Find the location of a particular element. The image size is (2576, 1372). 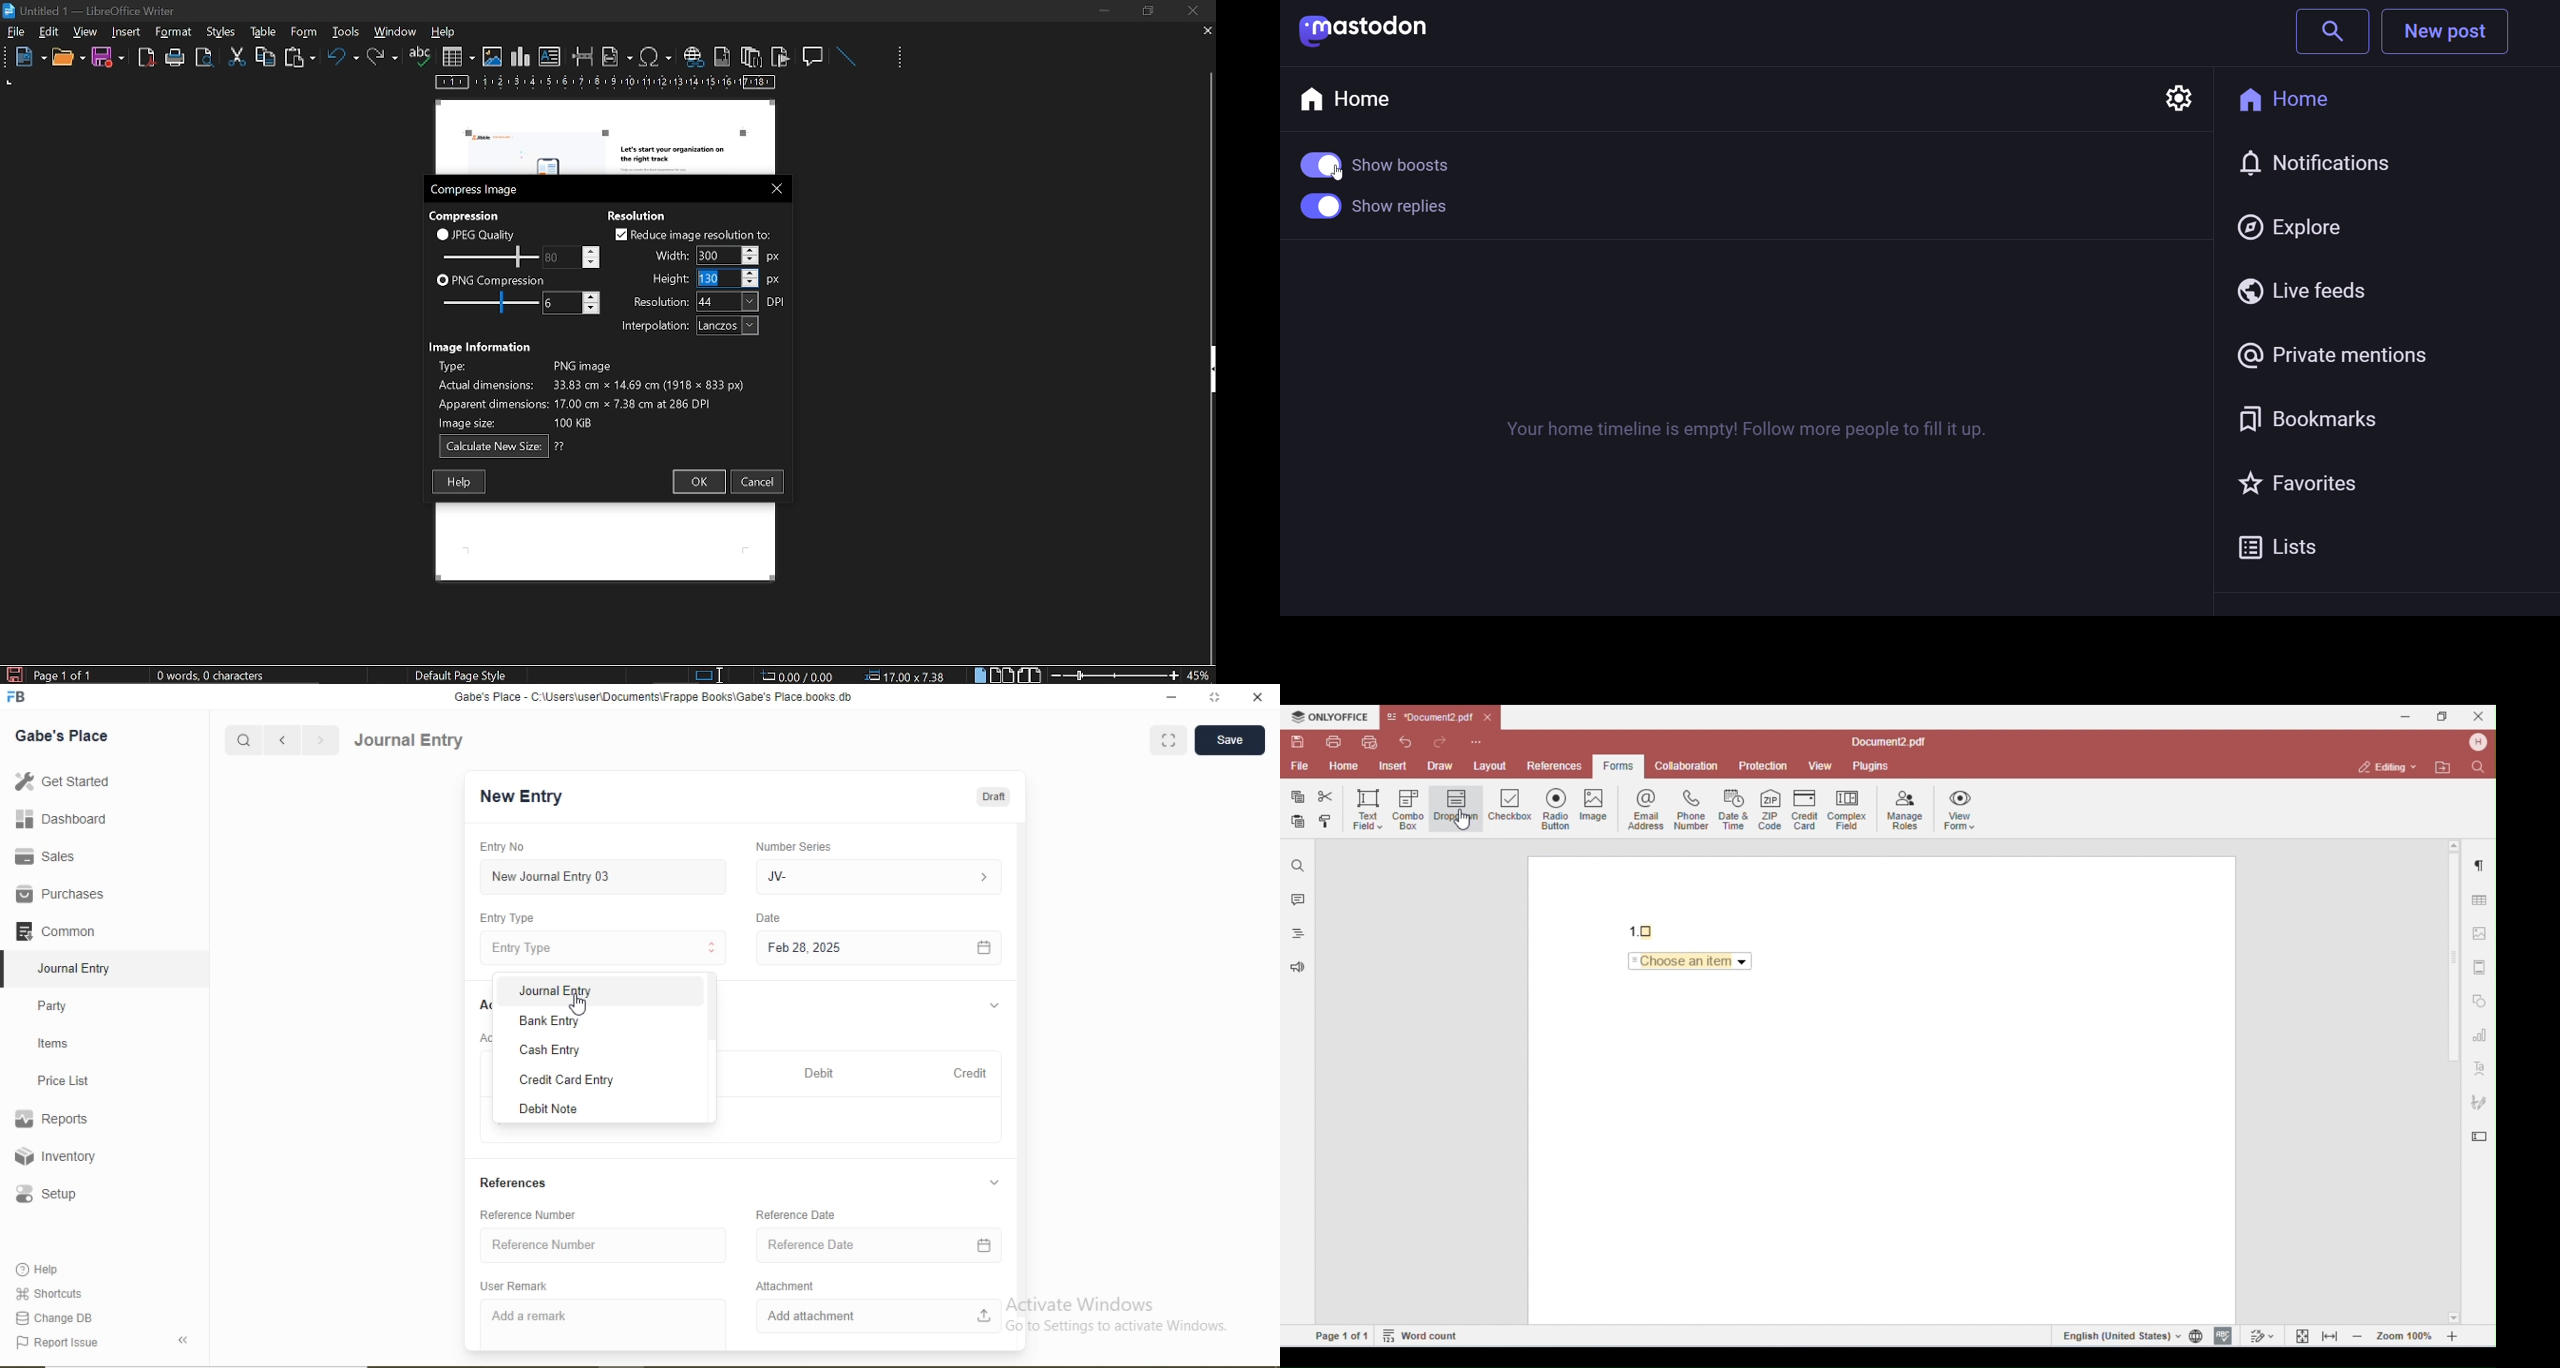

show replies is located at coordinates (1382, 209).